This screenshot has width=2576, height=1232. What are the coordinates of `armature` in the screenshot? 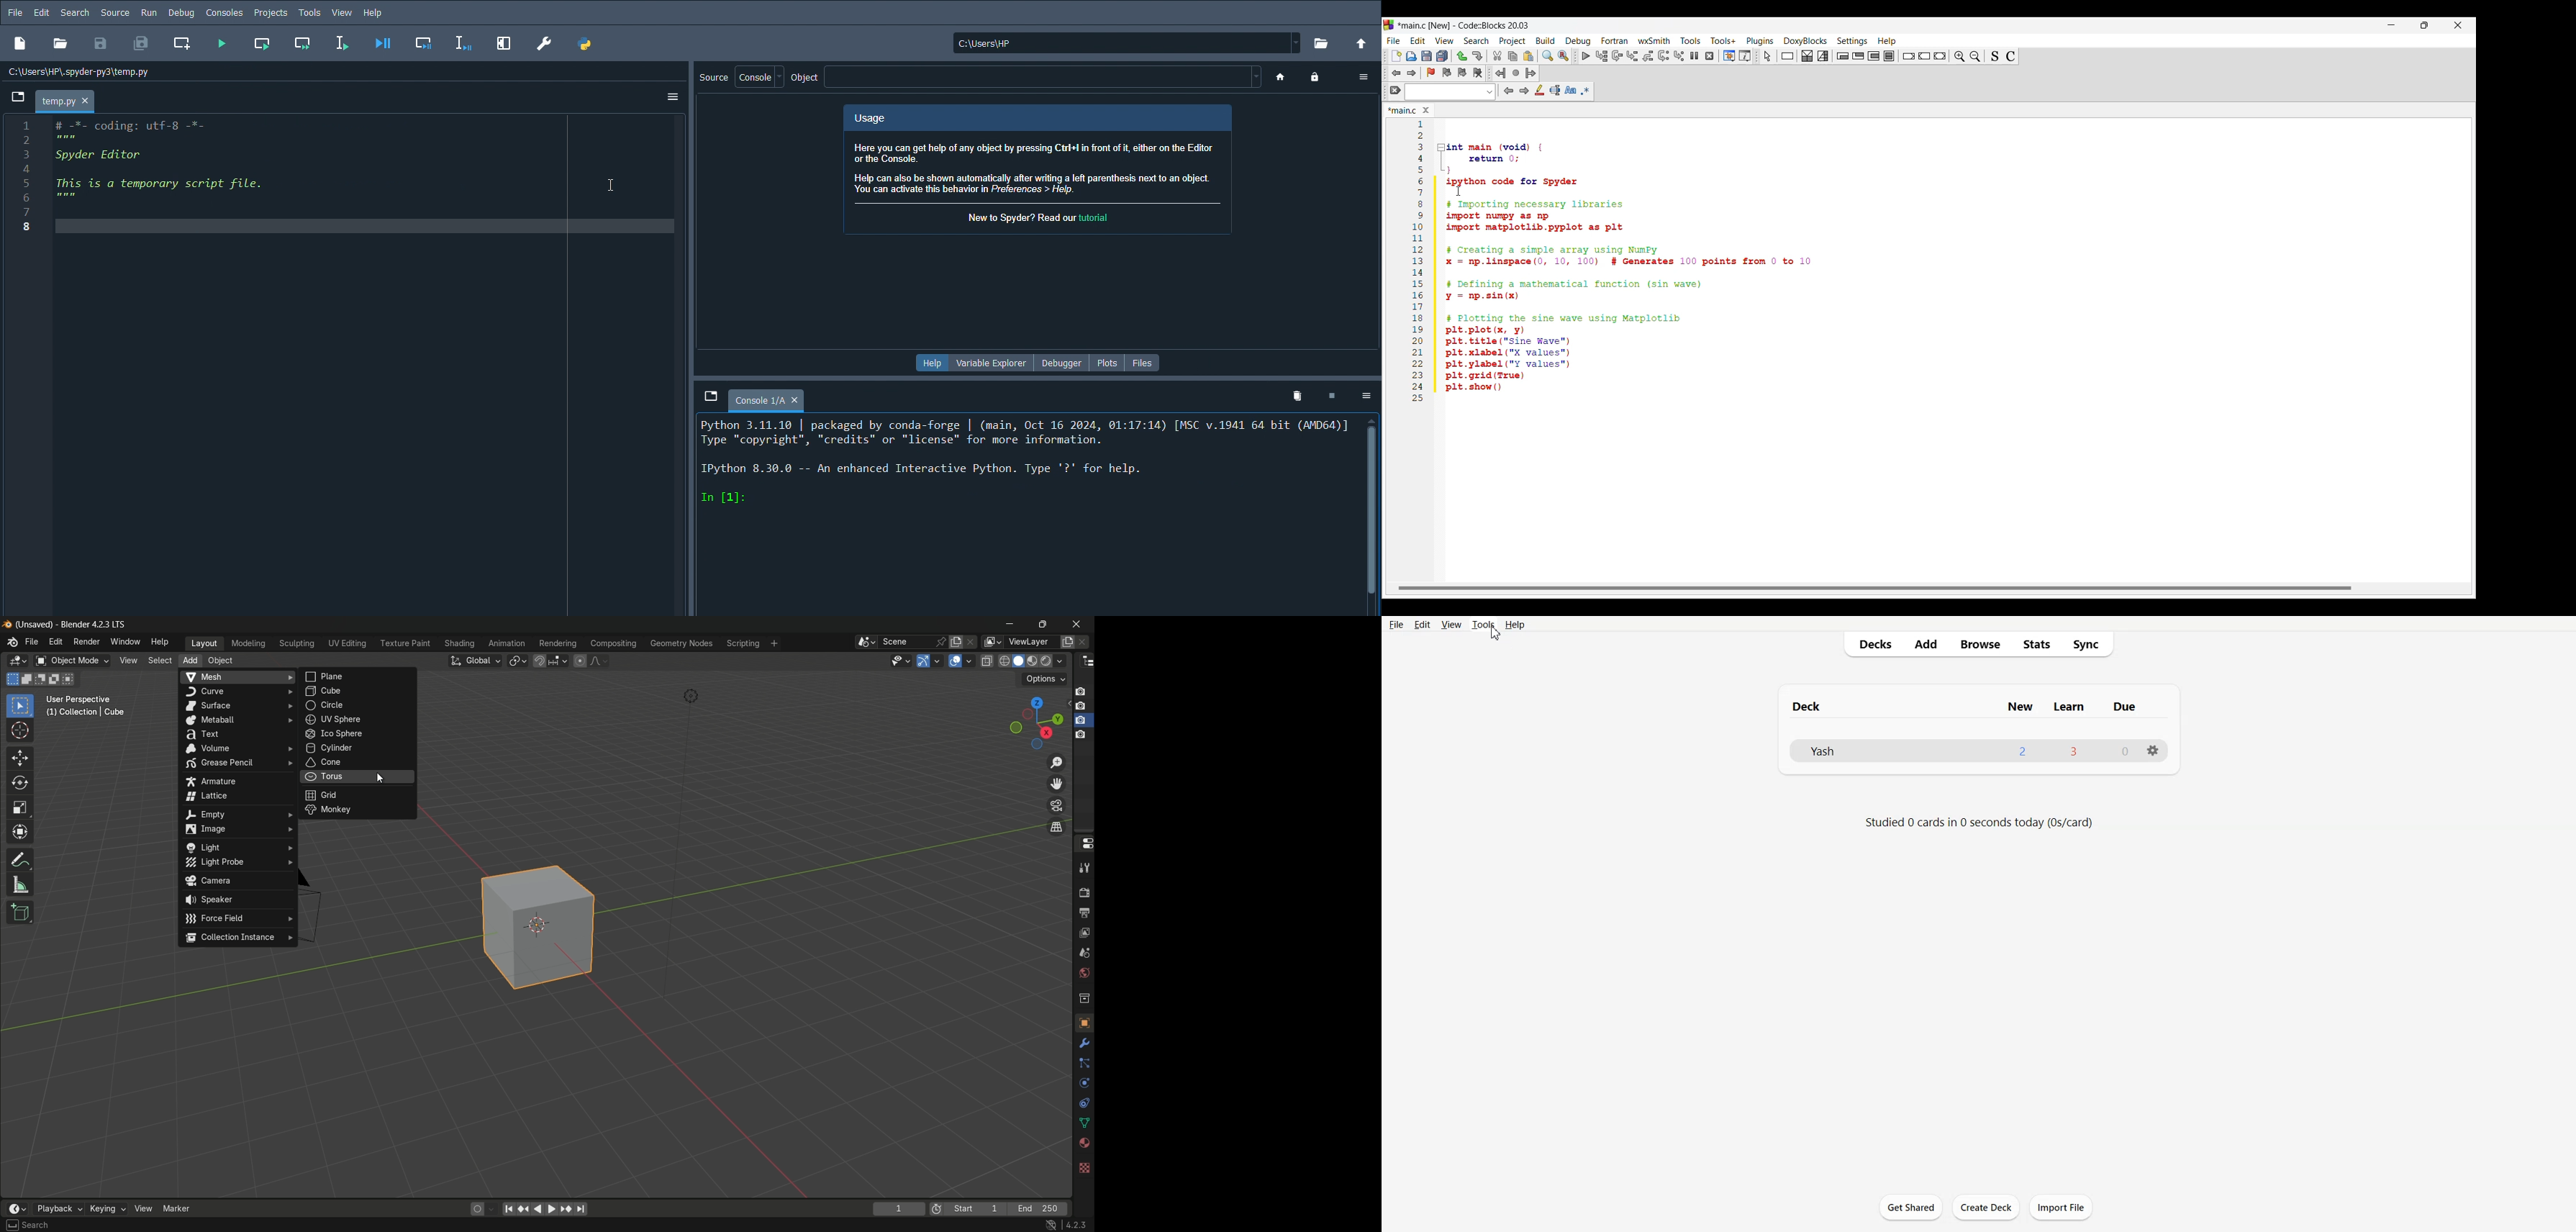 It's located at (236, 780).